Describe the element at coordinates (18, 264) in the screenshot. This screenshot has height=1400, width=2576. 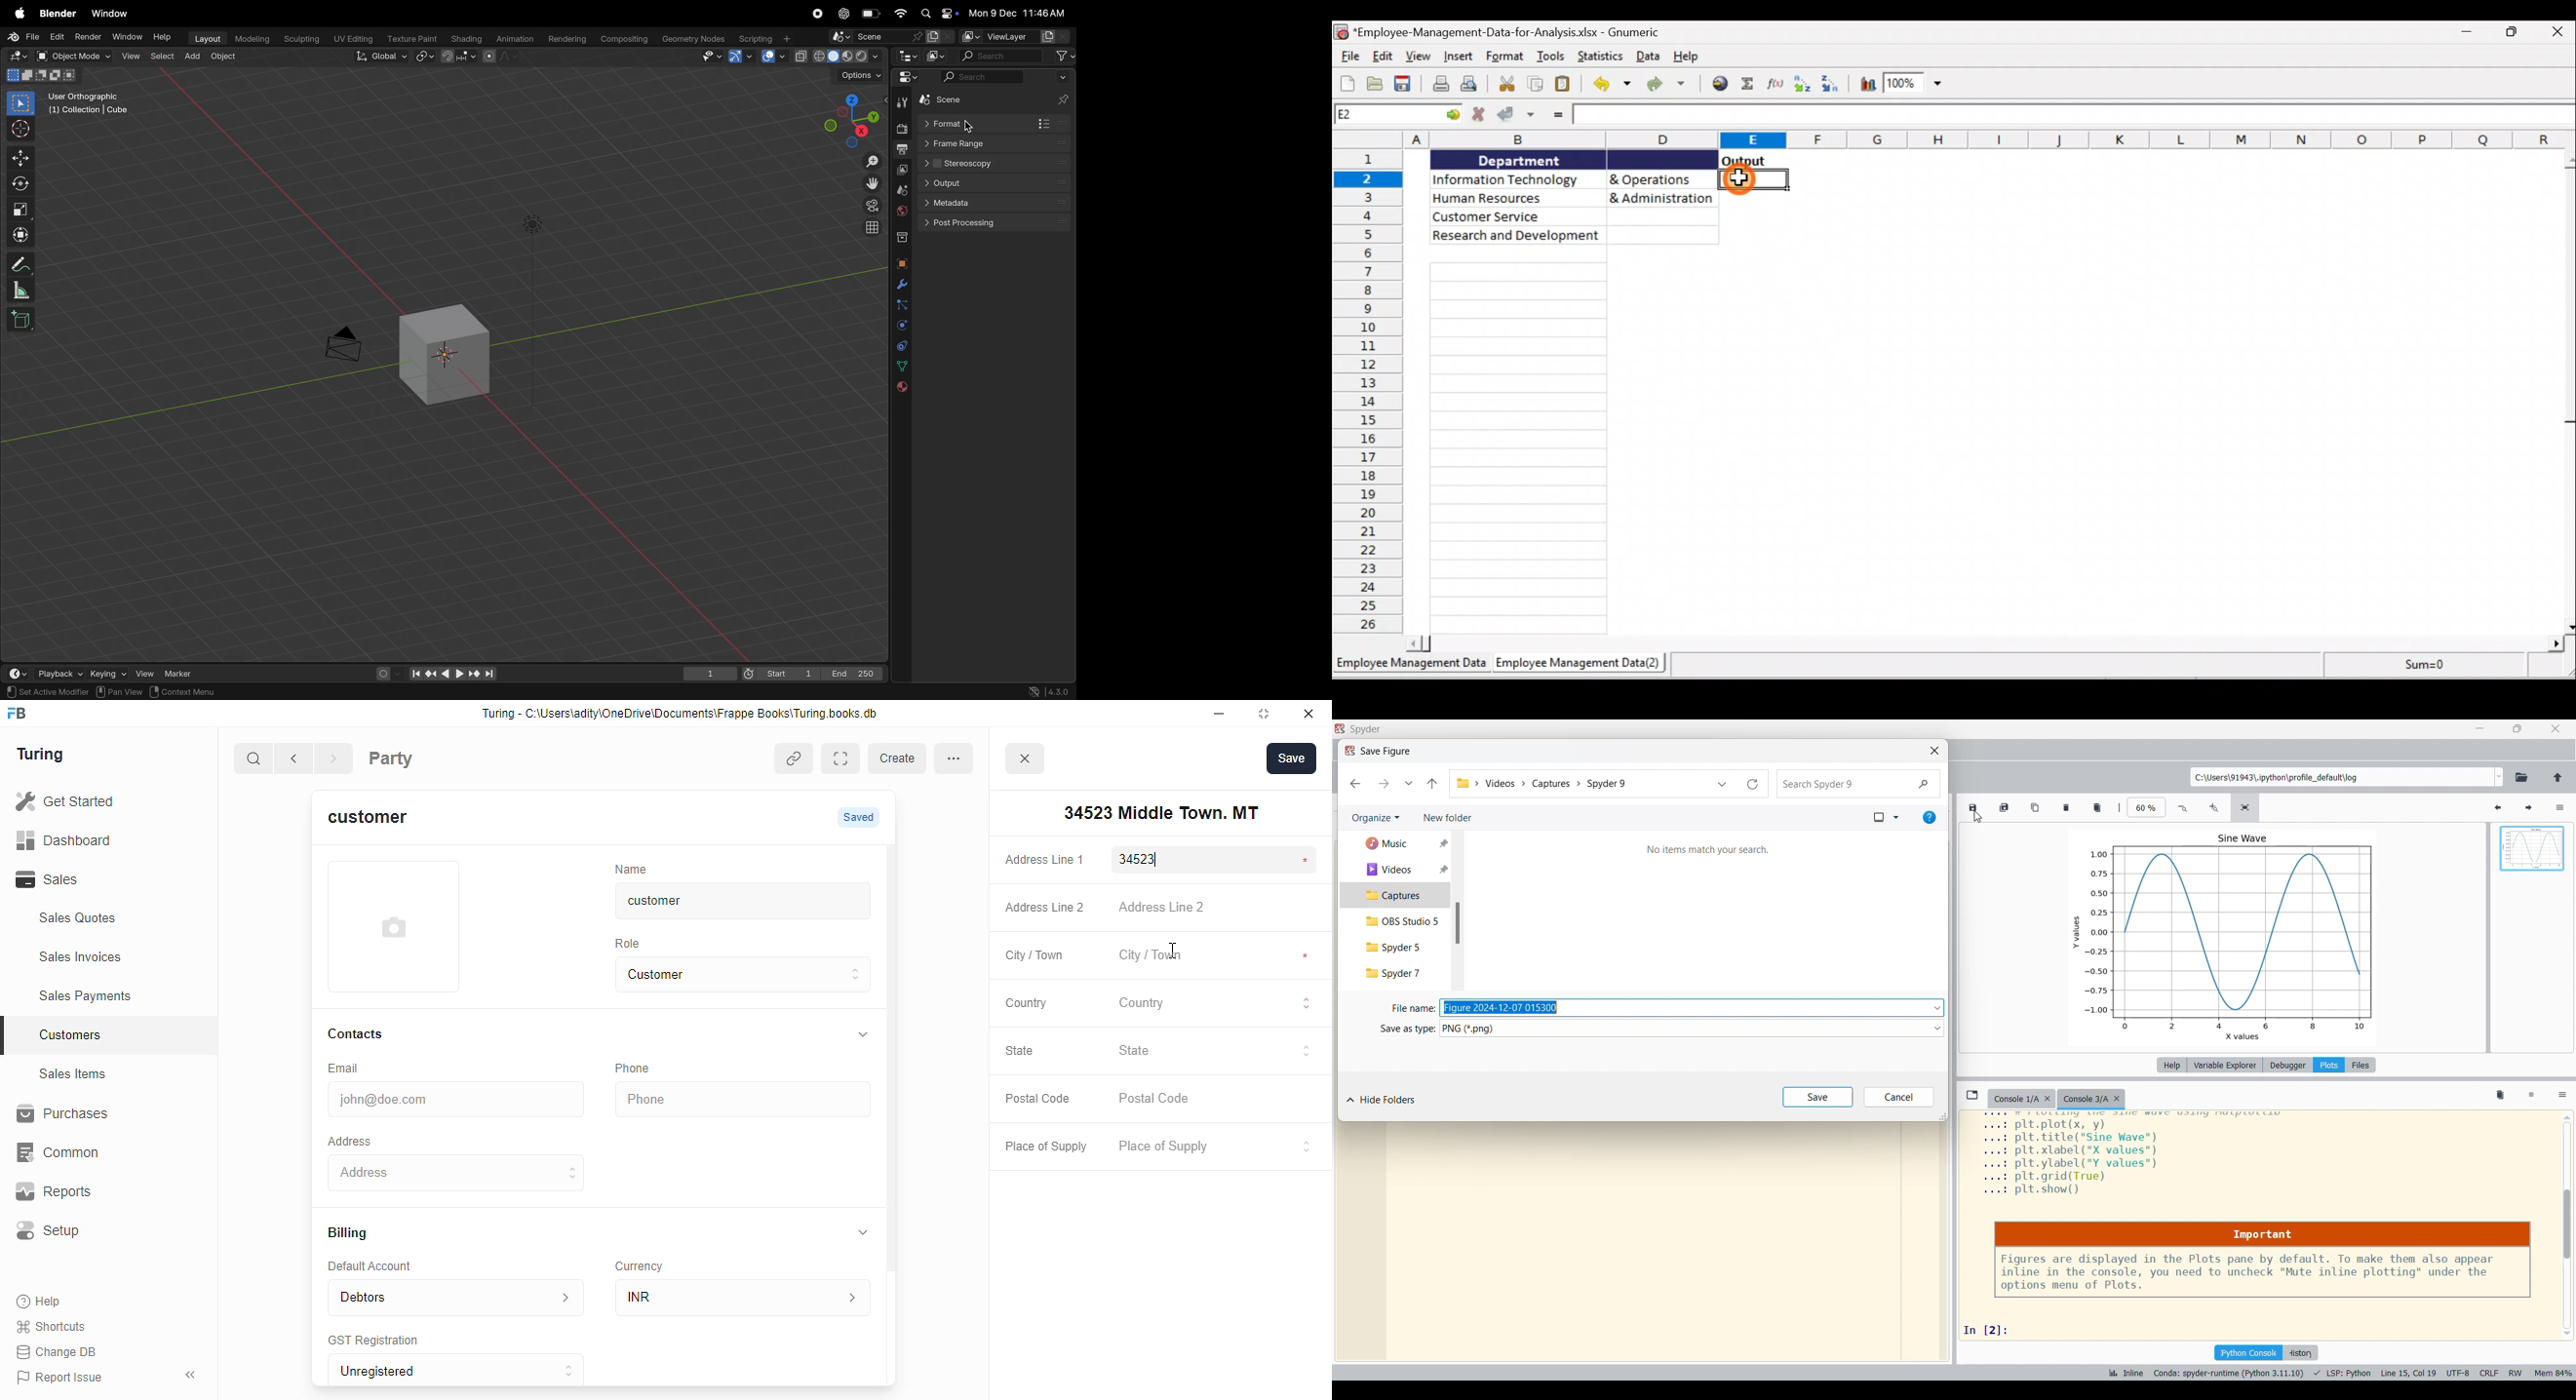
I see `annotate` at that location.